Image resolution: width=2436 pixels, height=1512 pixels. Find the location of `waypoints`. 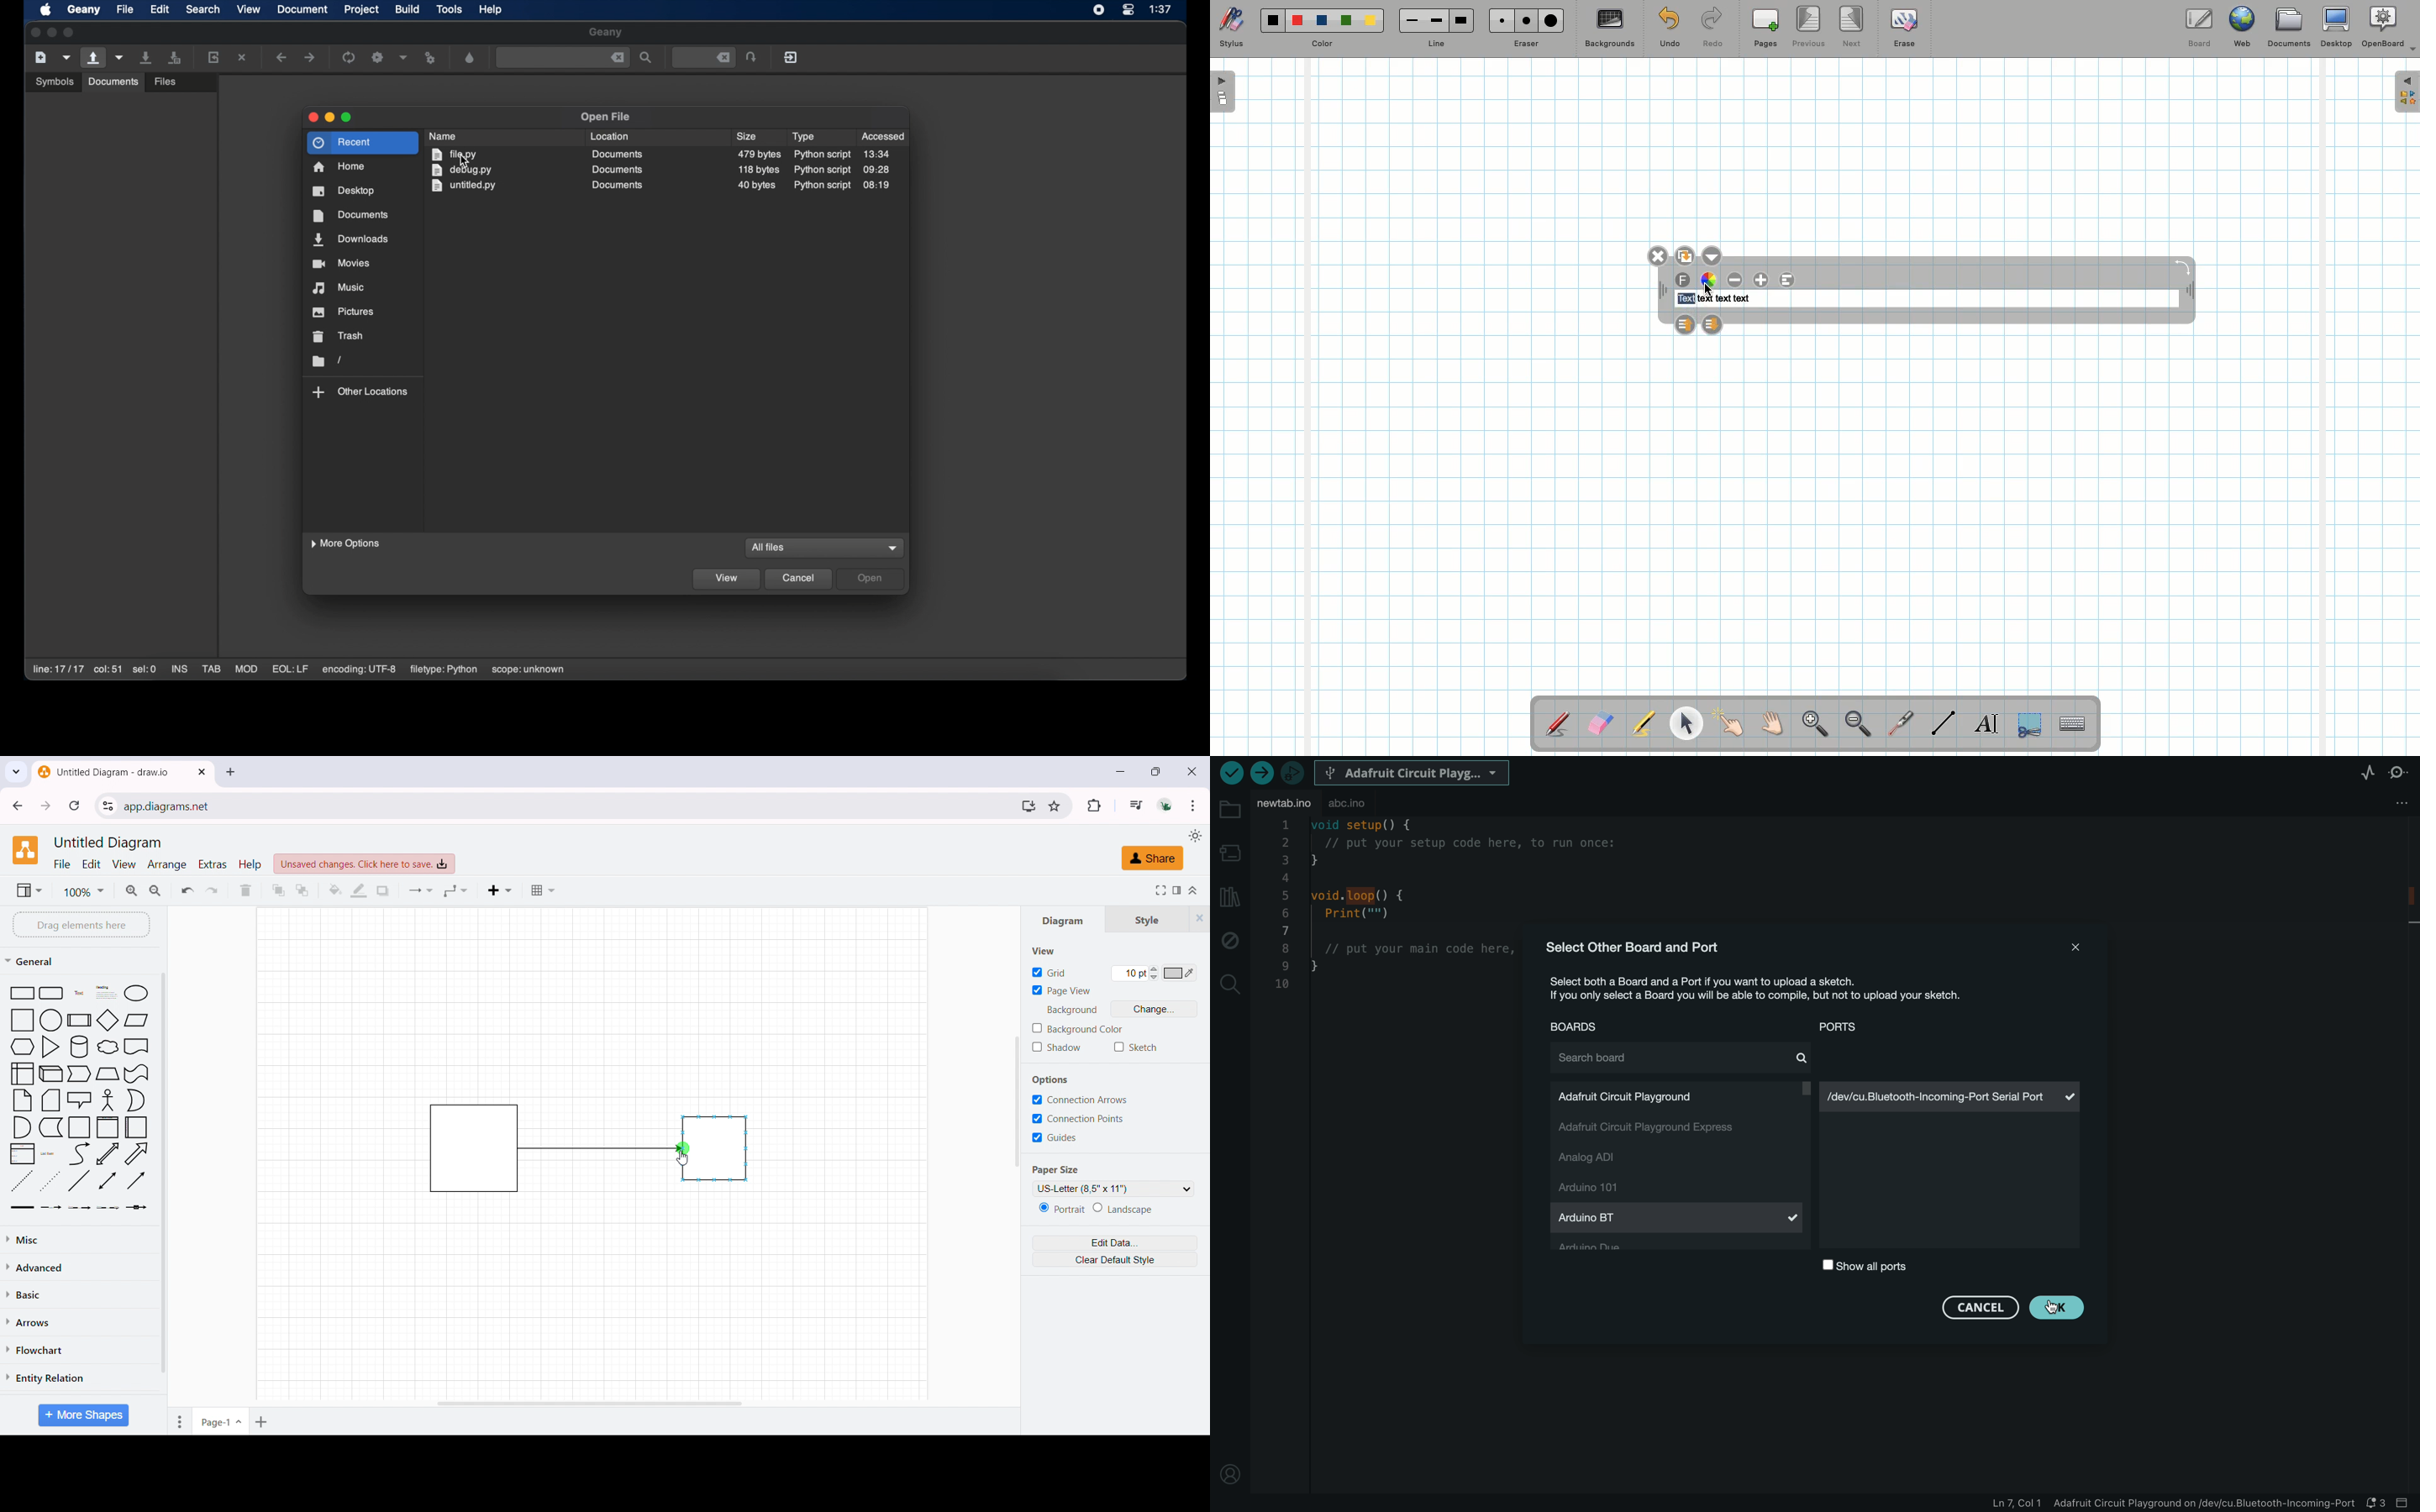

waypoints is located at coordinates (456, 890).